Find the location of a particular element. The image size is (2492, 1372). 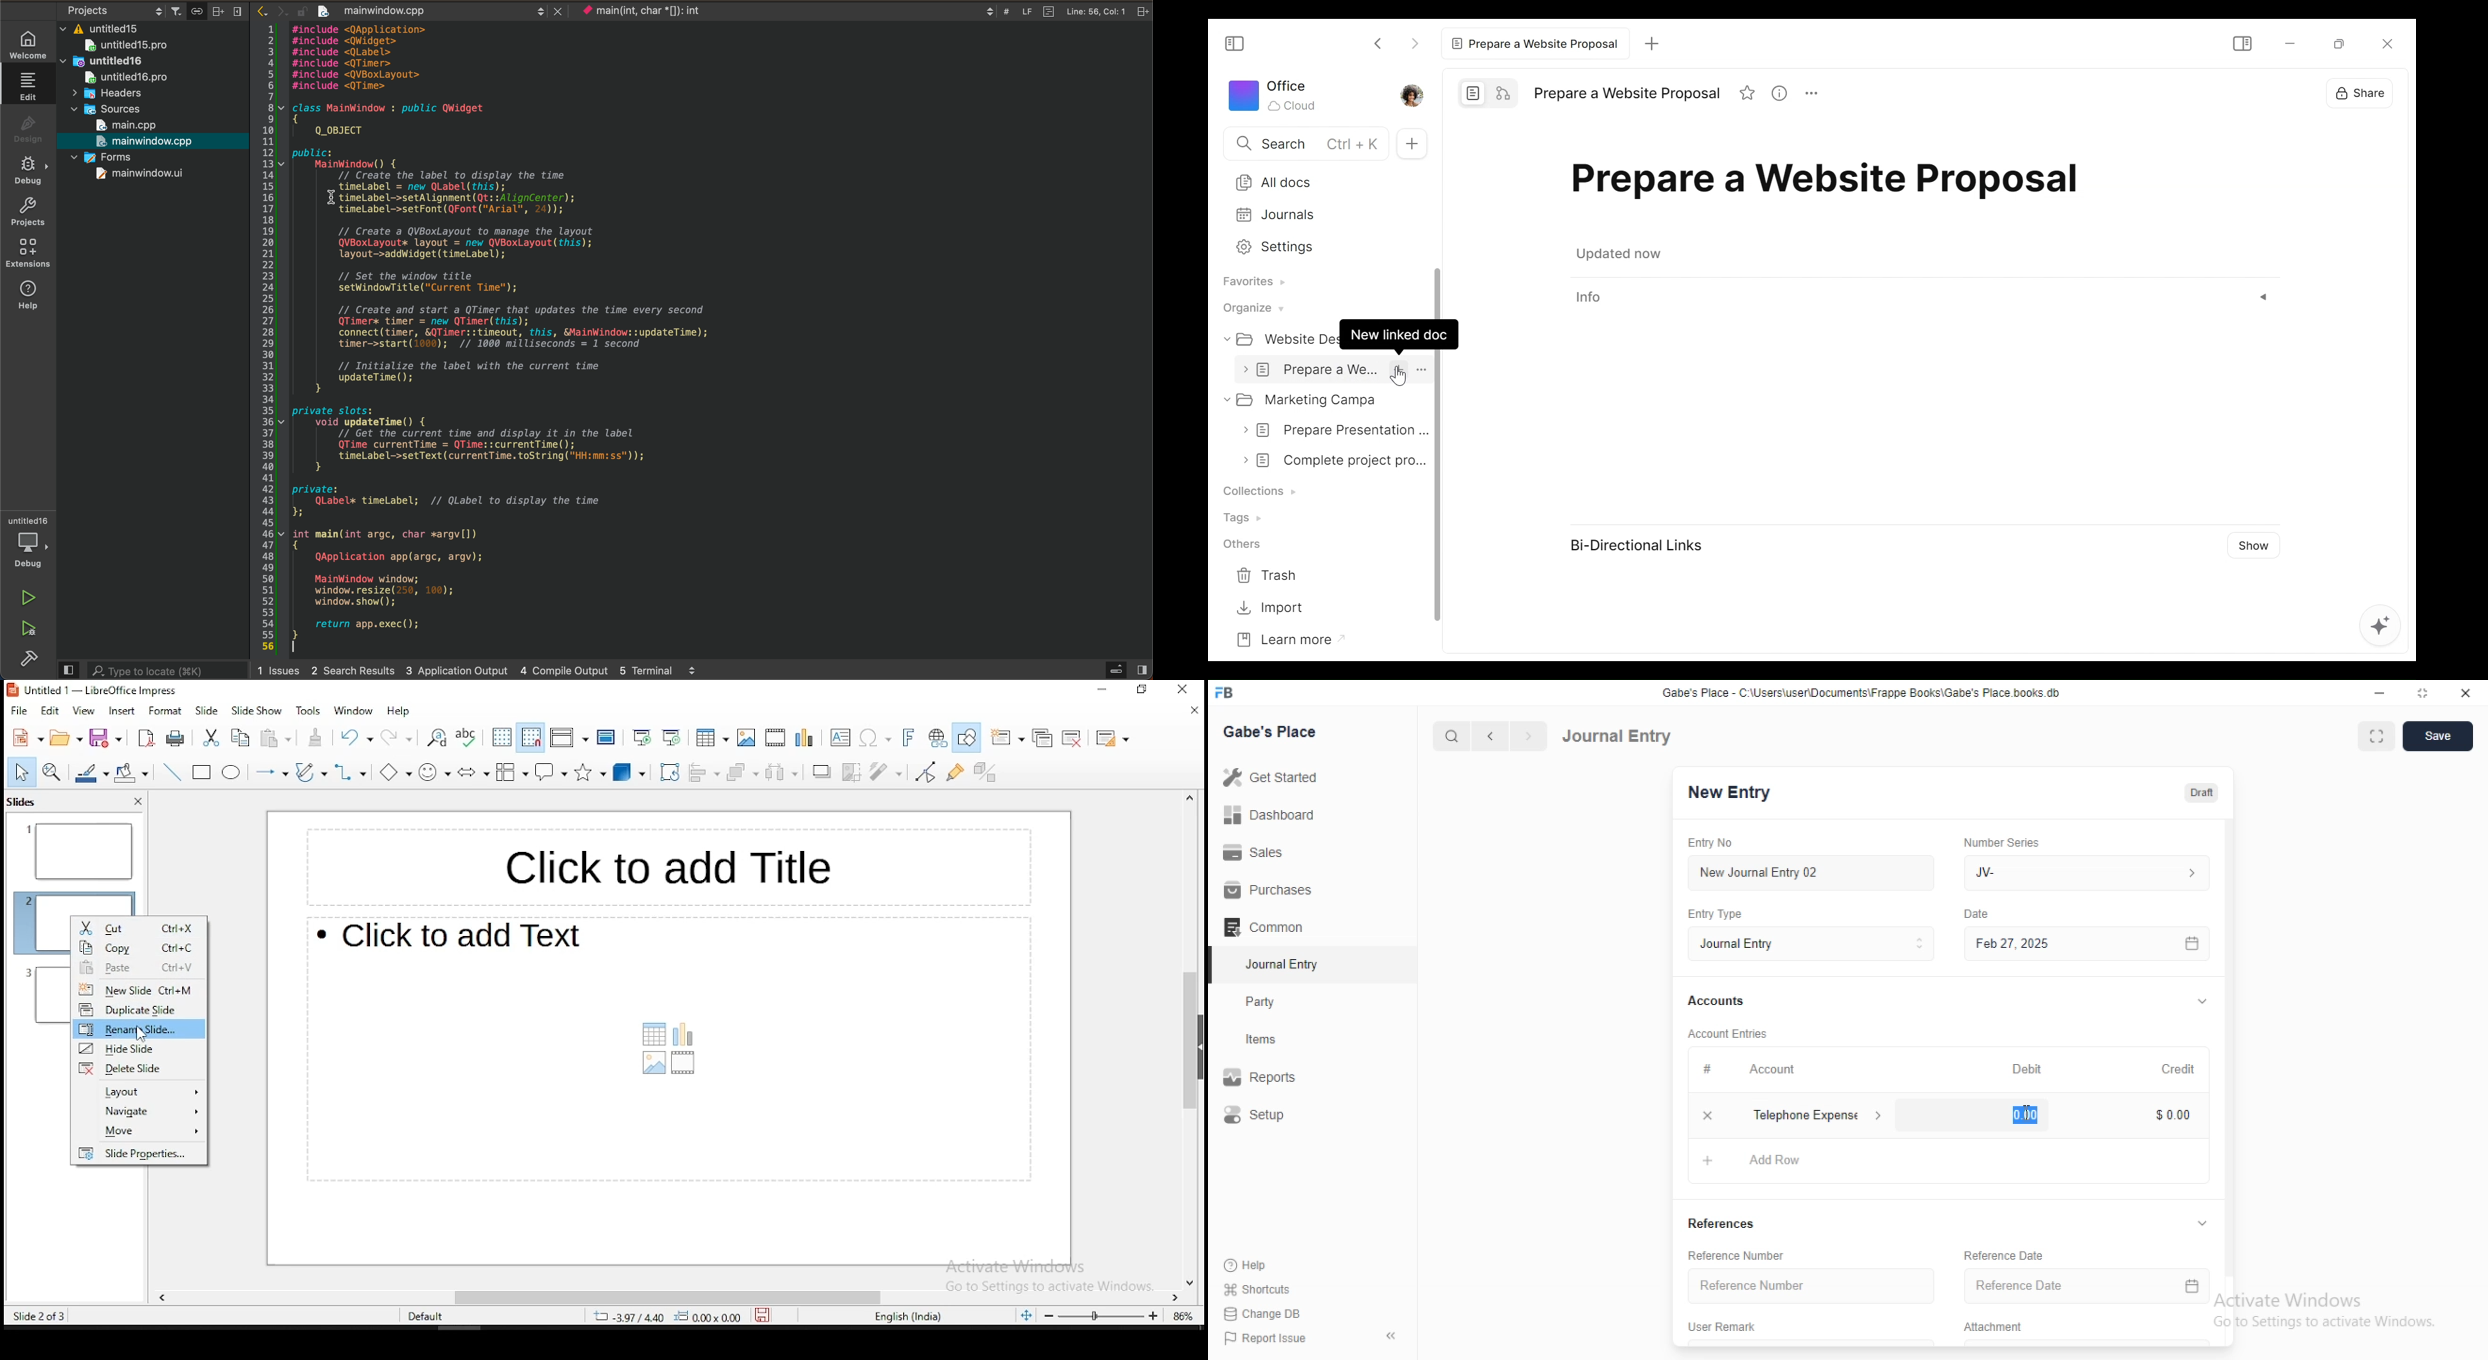

debug is located at coordinates (26, 169).